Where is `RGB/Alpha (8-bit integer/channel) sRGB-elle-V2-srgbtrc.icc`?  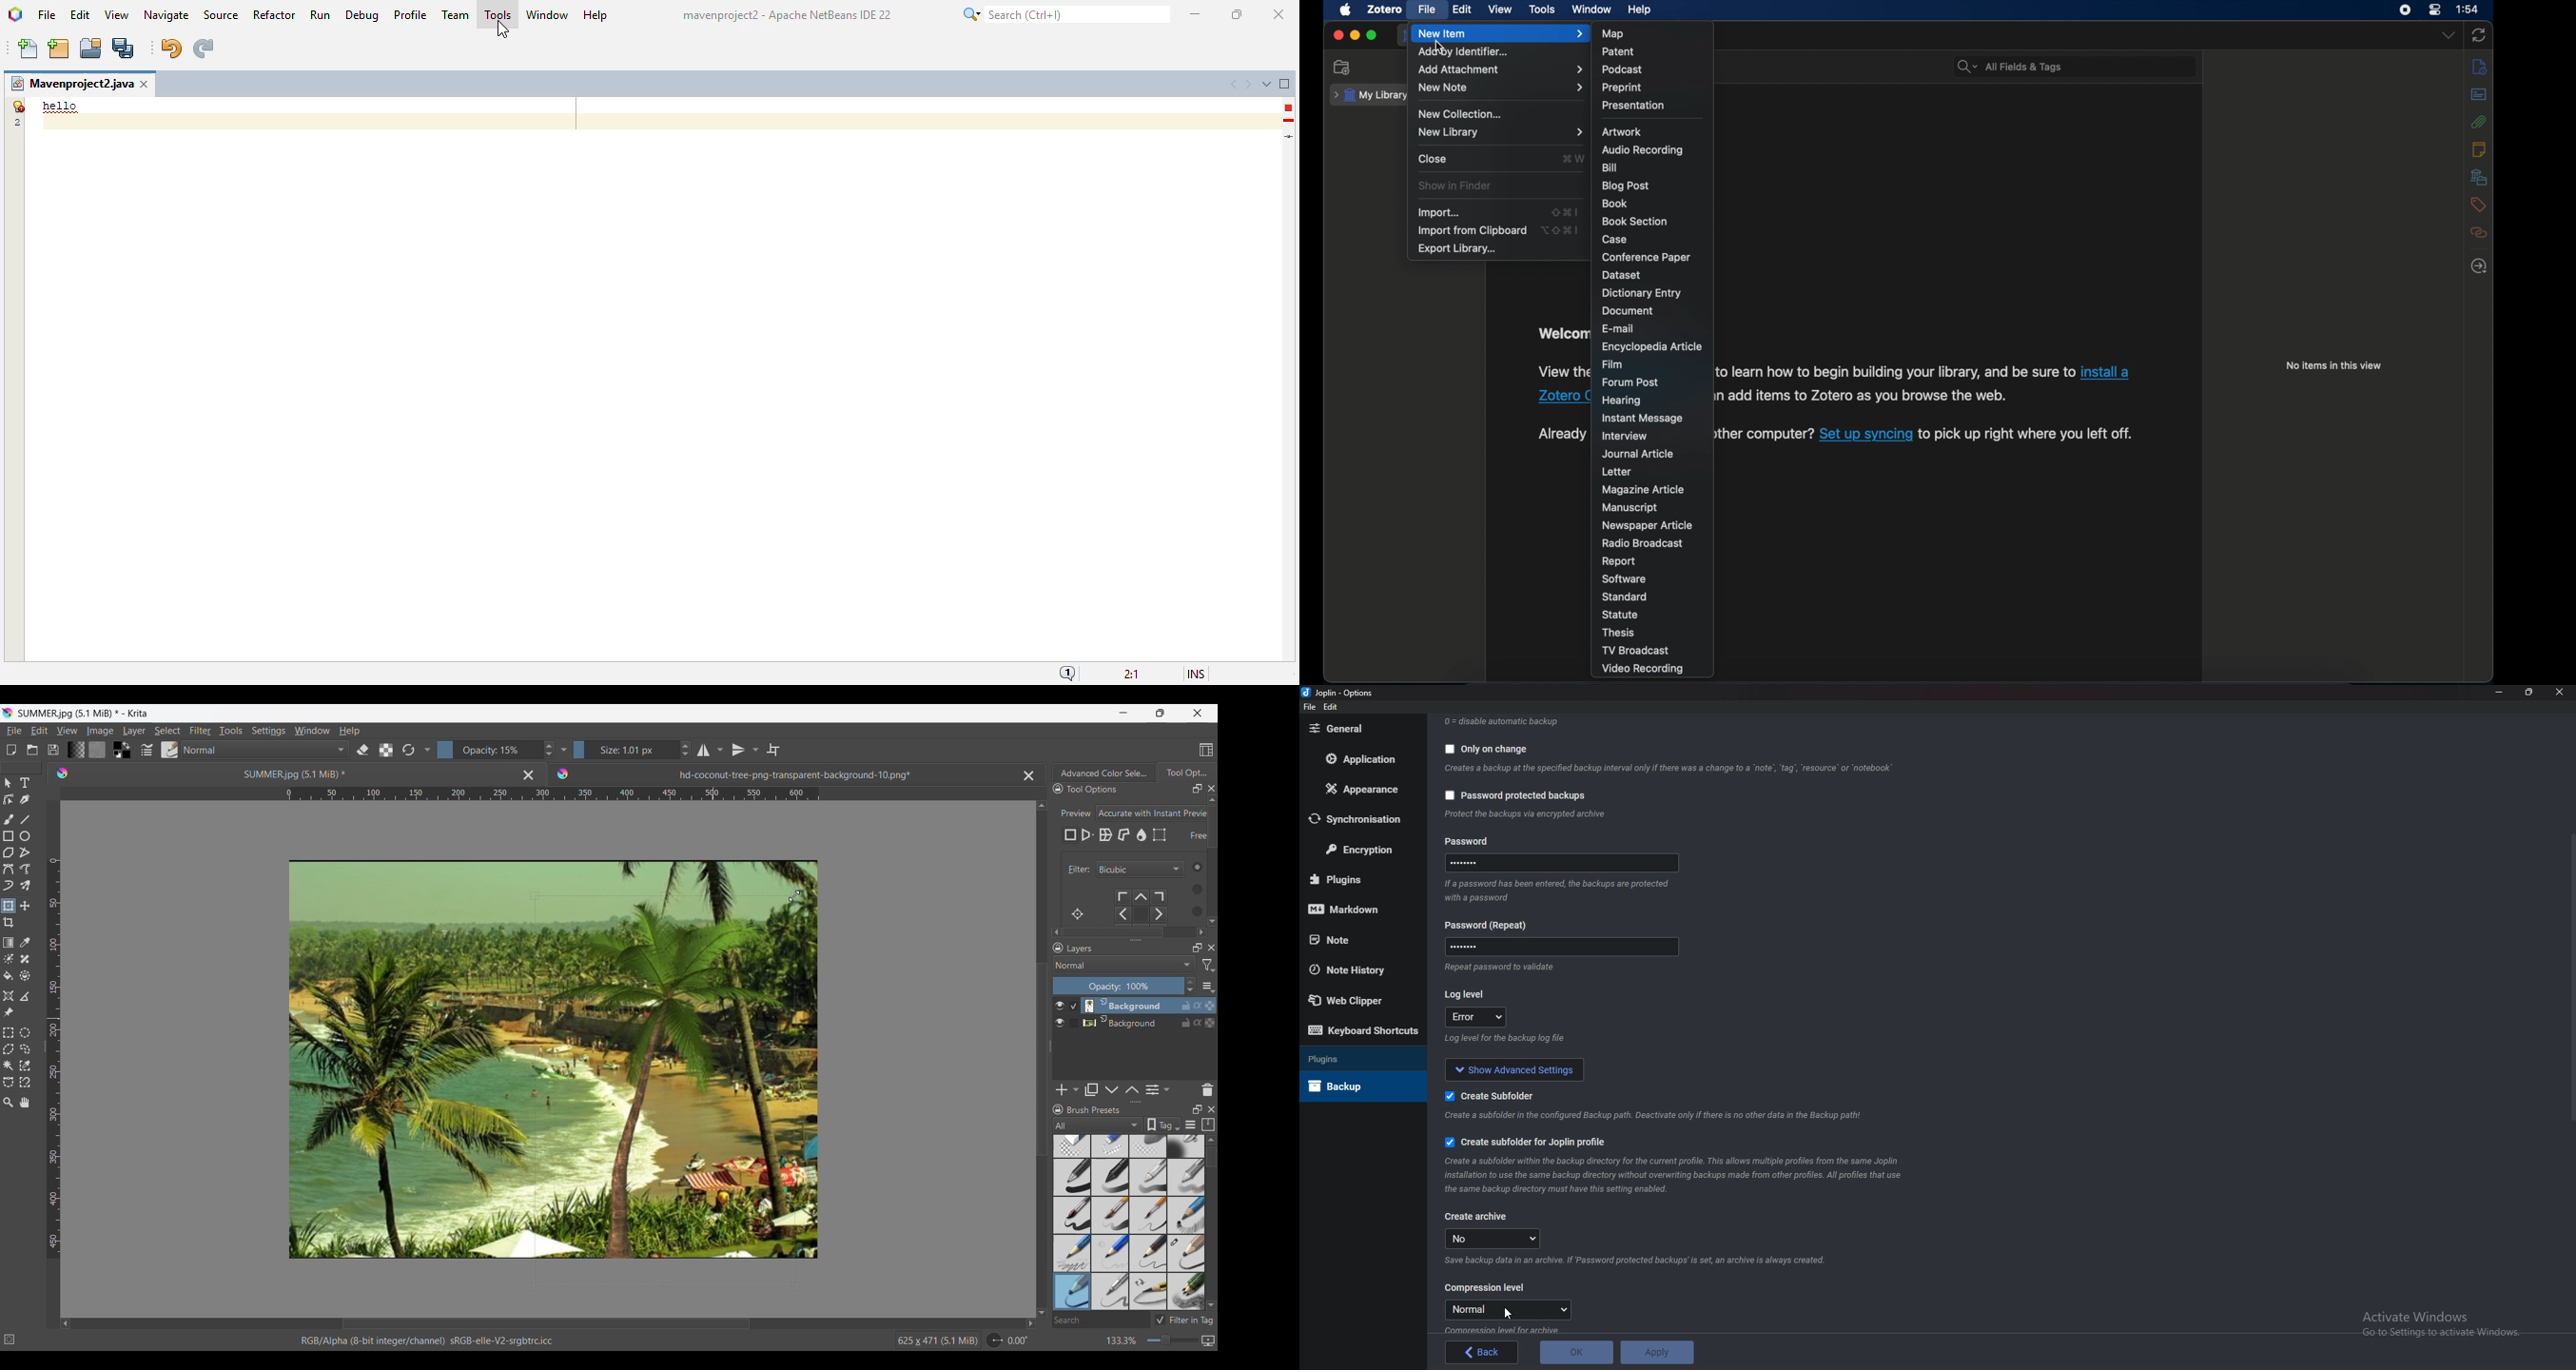
RGB/Alpha (8-bit integer/channel) sRGB-elle-V2-srgbtrc.icc is located at coordinates (433, 1341).